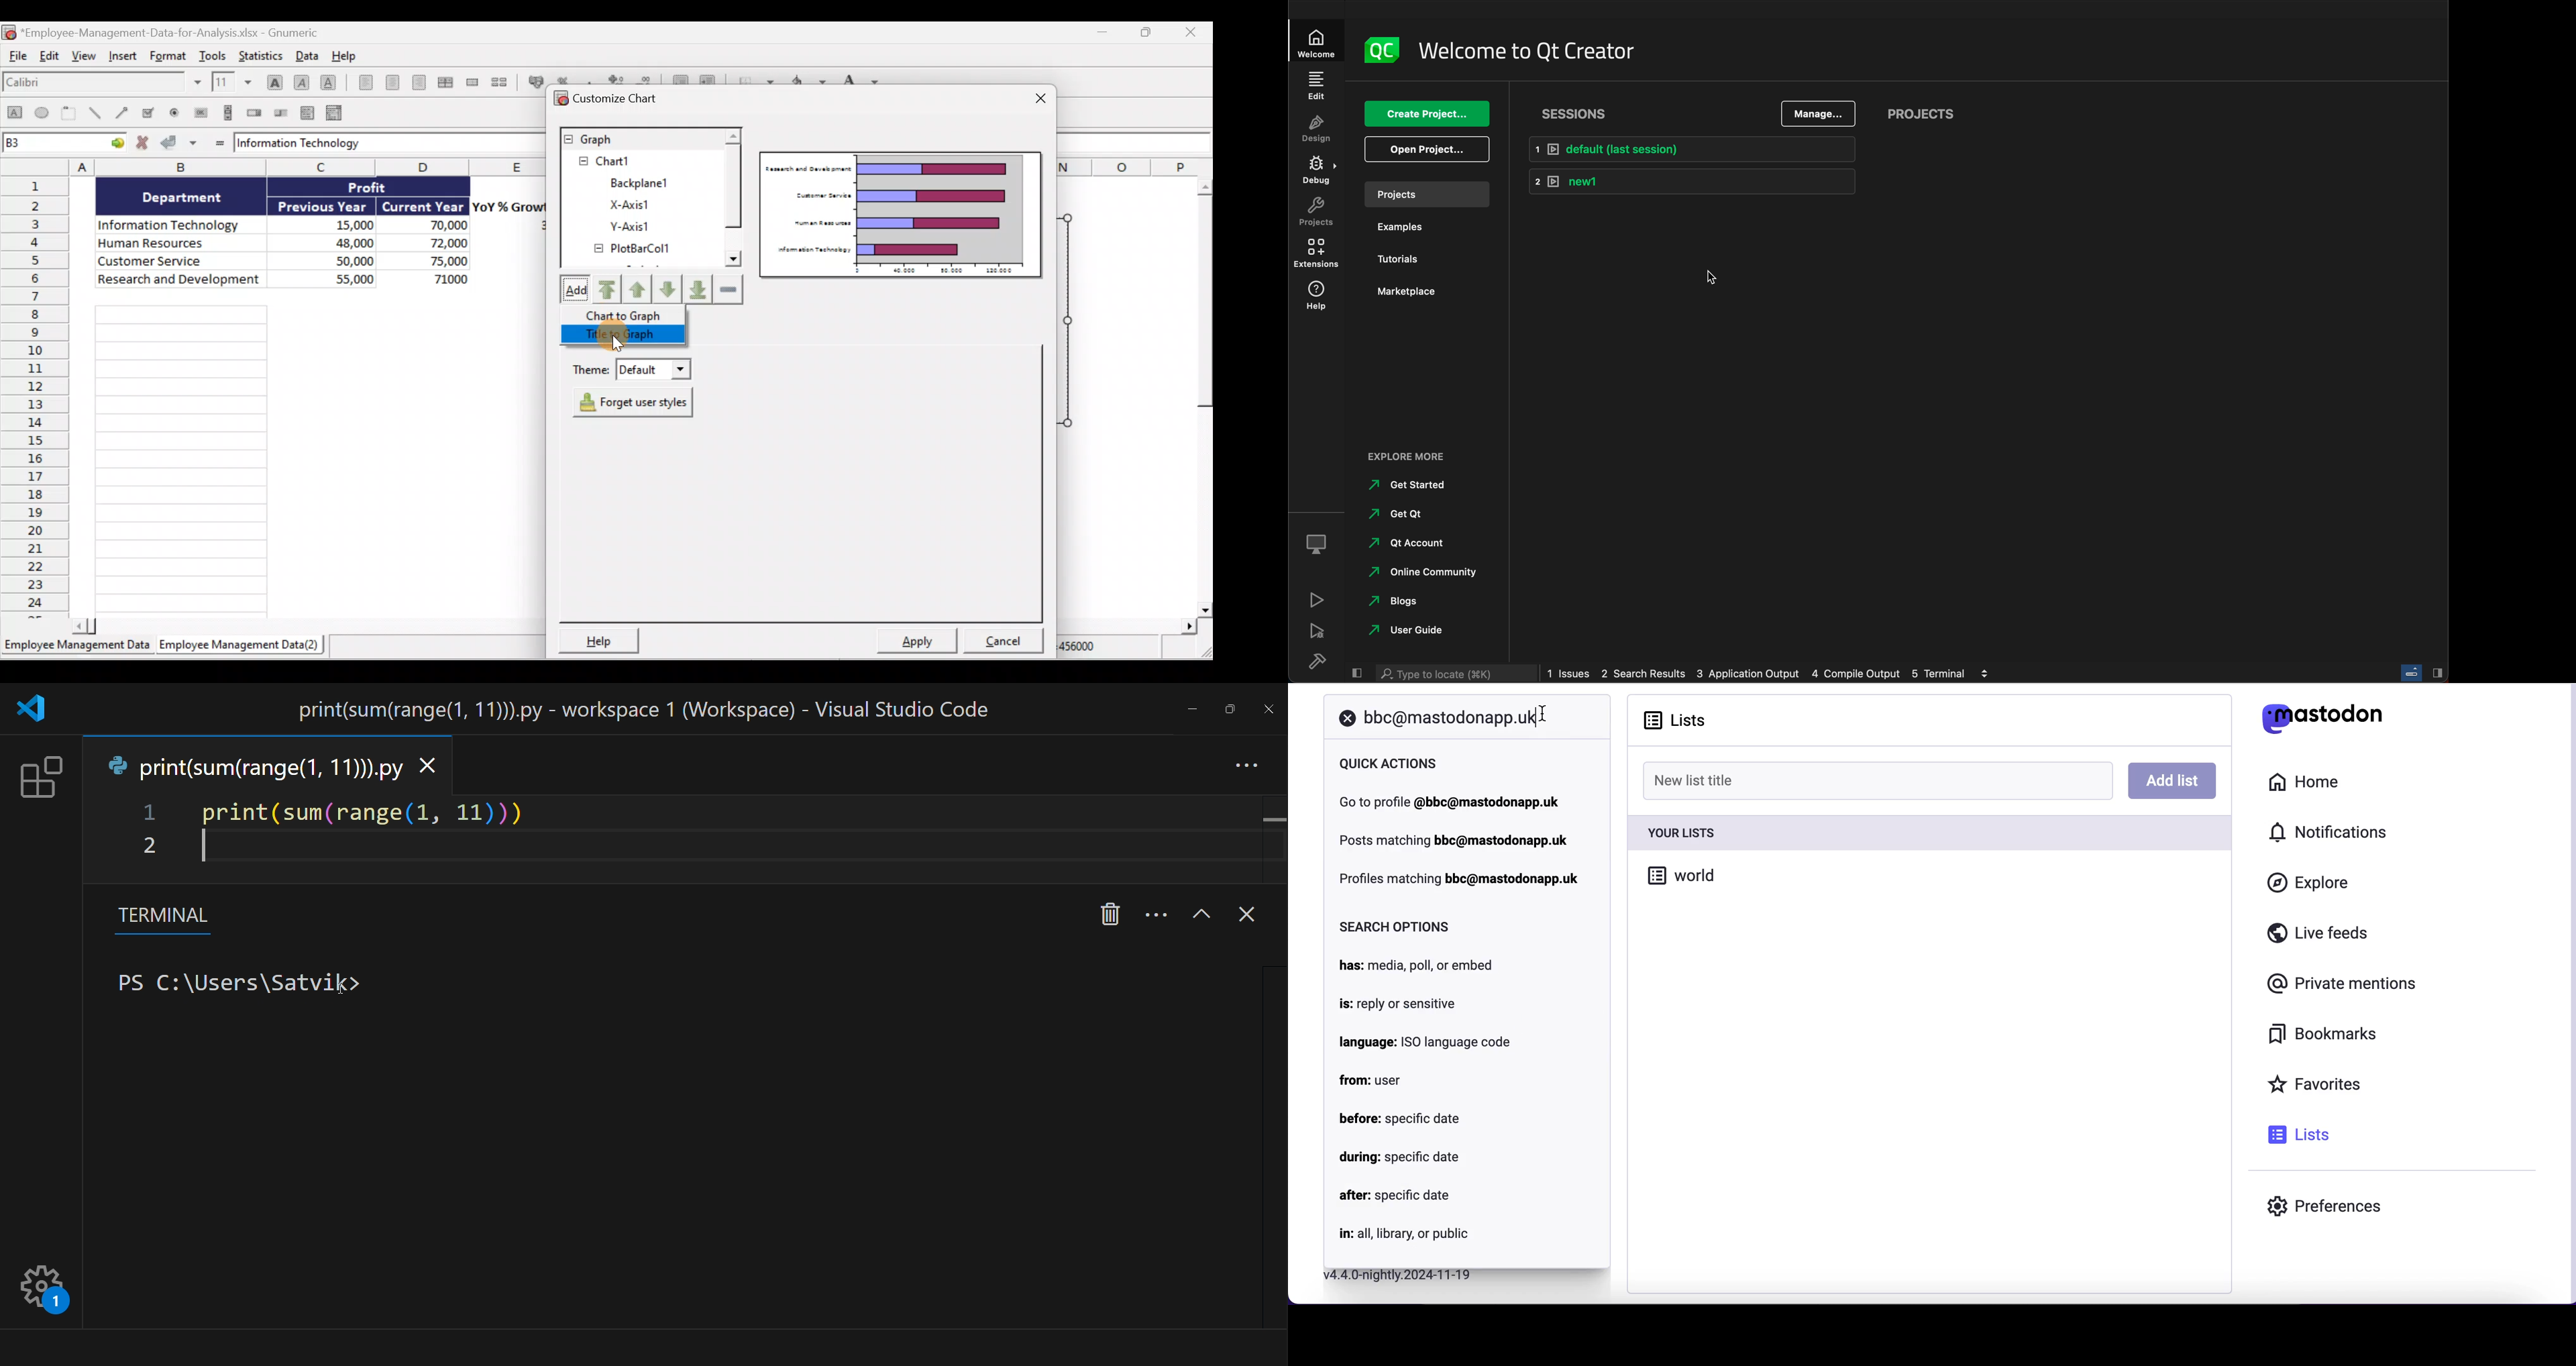  What do you see at coordinates (1372, 1082) in the screenshot?
I see `from: user` at bounding box center [1372, 1082].